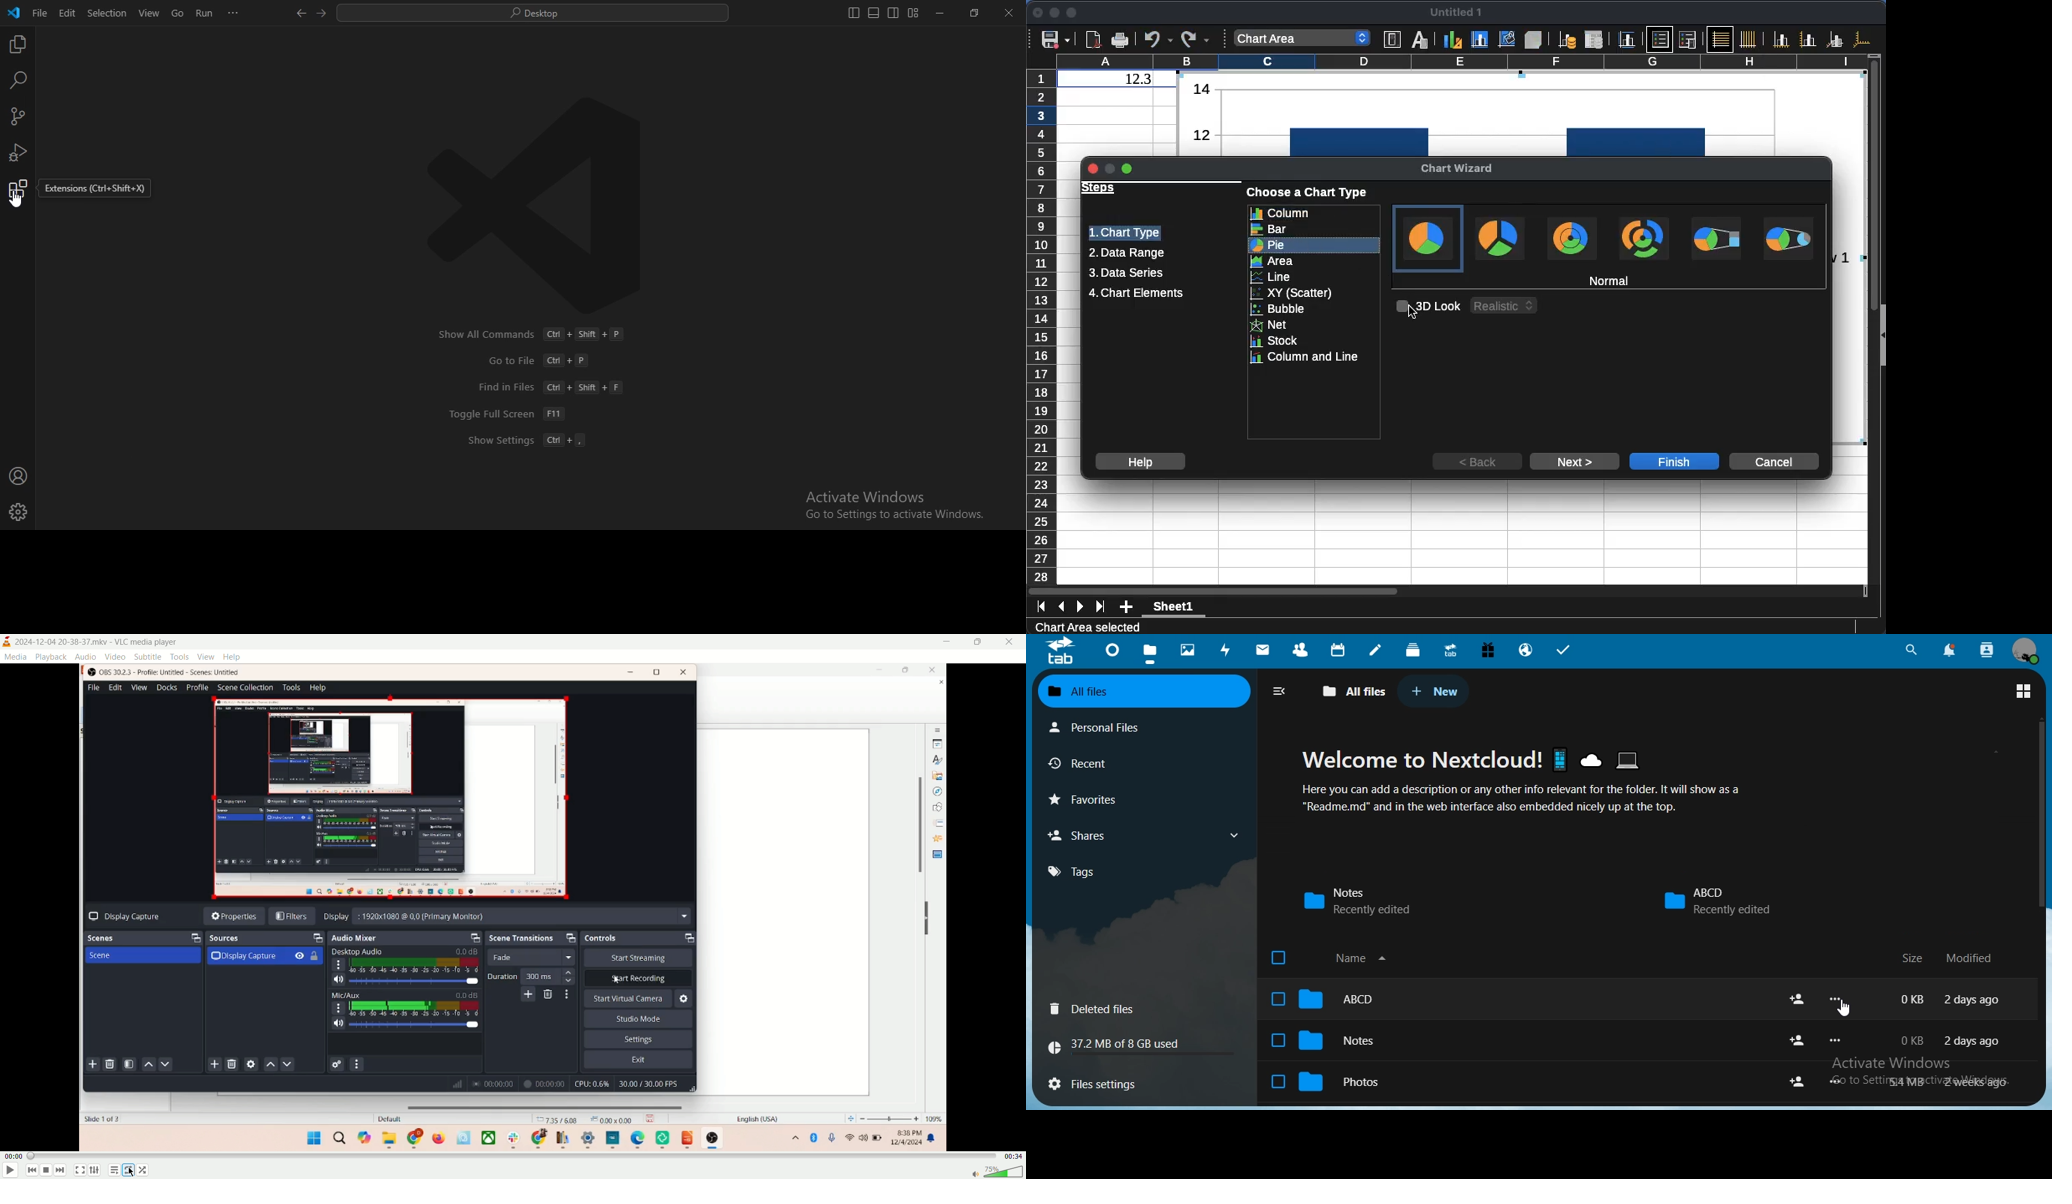  I want to click on cursor, so click(133, 1173).